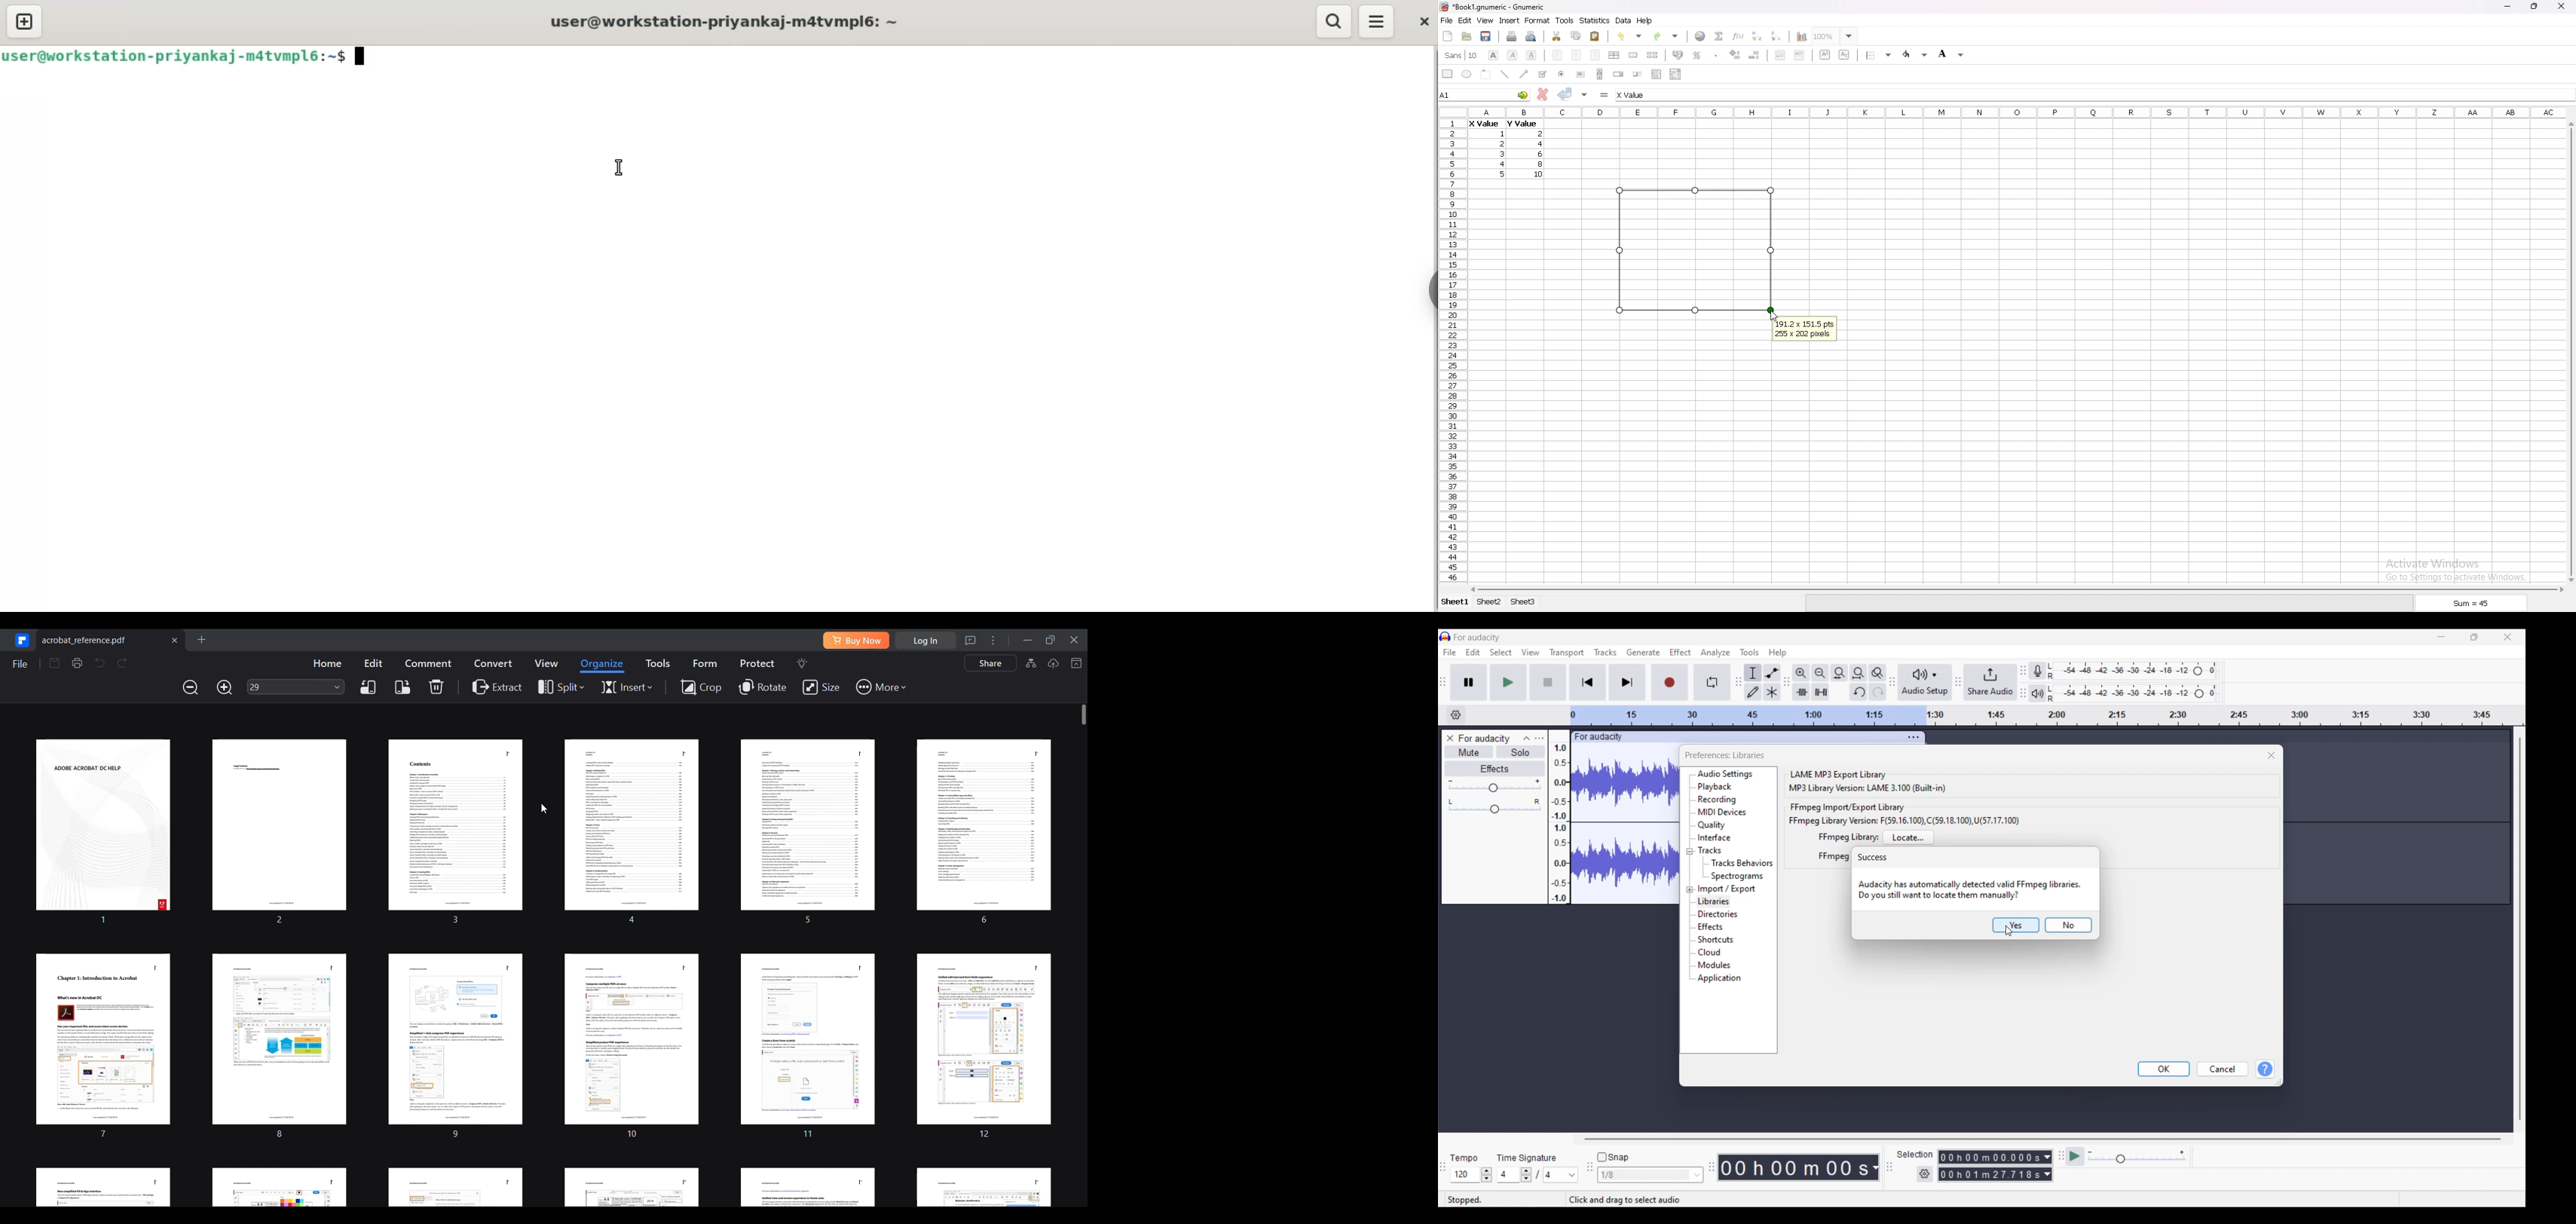 Image resolution: width=2576 pixels, height=1232 pixels. What do you see at coordinates (1564, 20) in the screenshot?
I see `tools` at bounding box center [1564, 20].